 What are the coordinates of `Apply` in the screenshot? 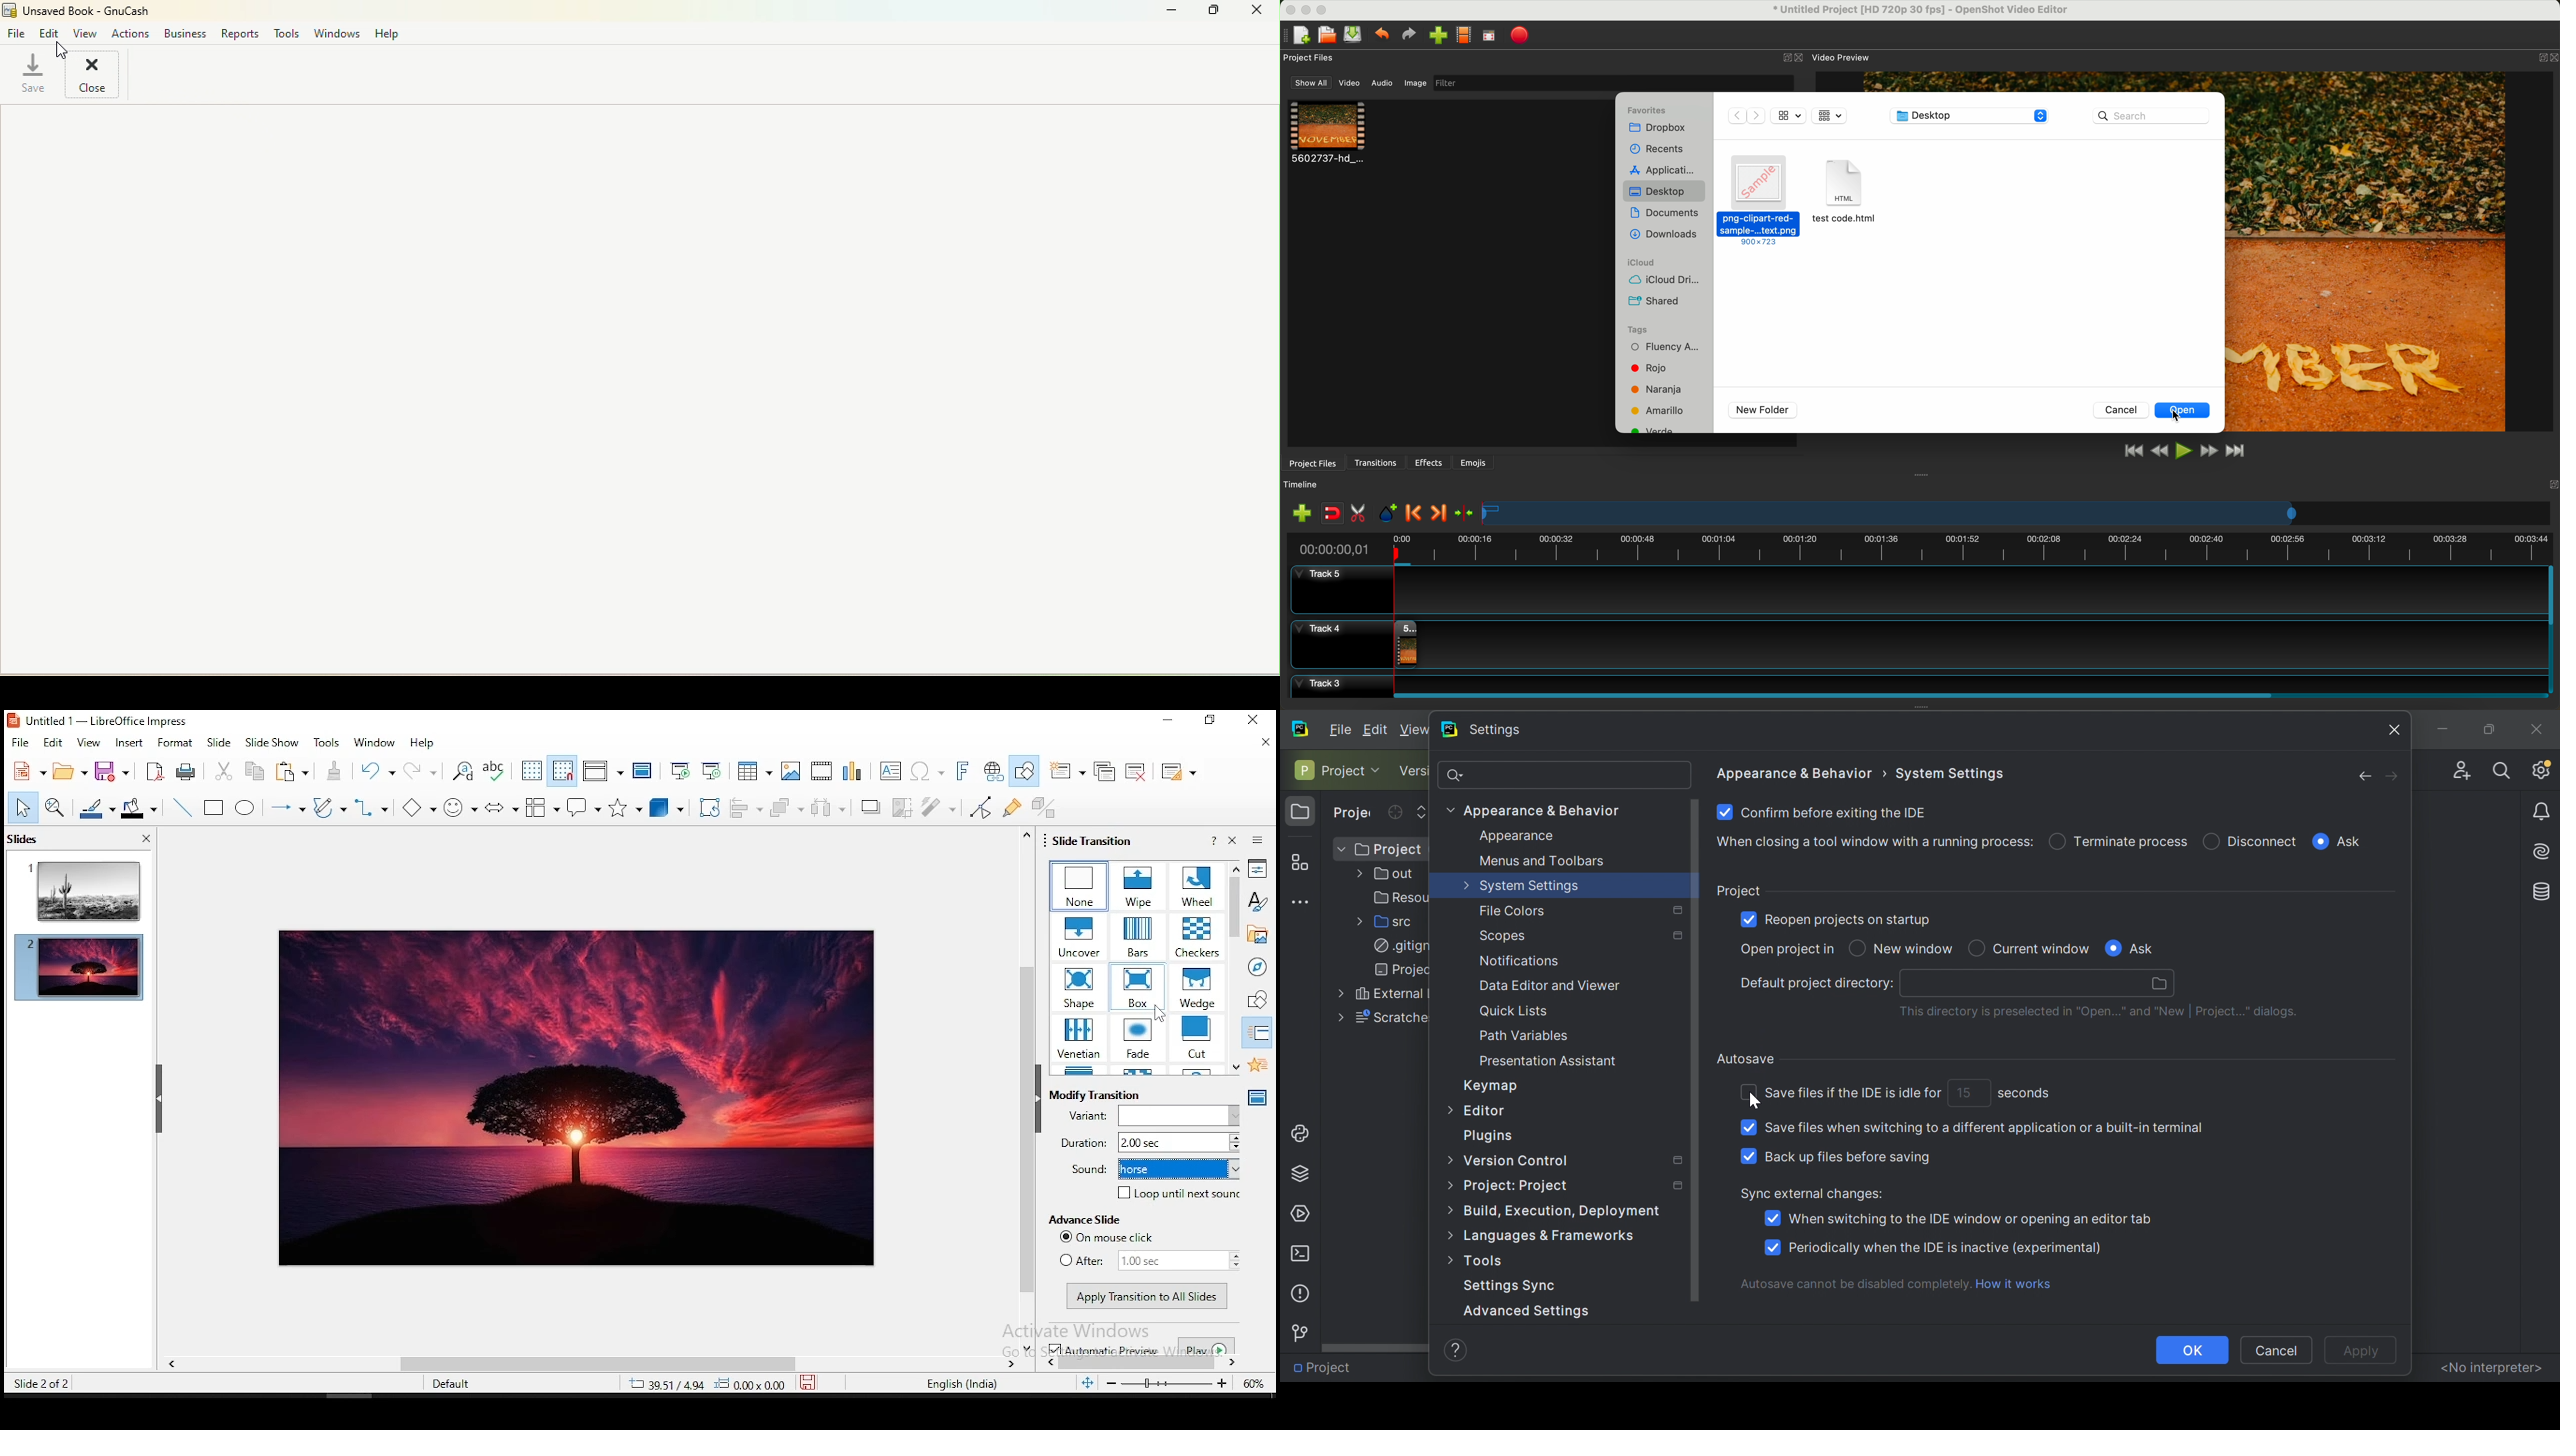 It's located at (2357, 1351).